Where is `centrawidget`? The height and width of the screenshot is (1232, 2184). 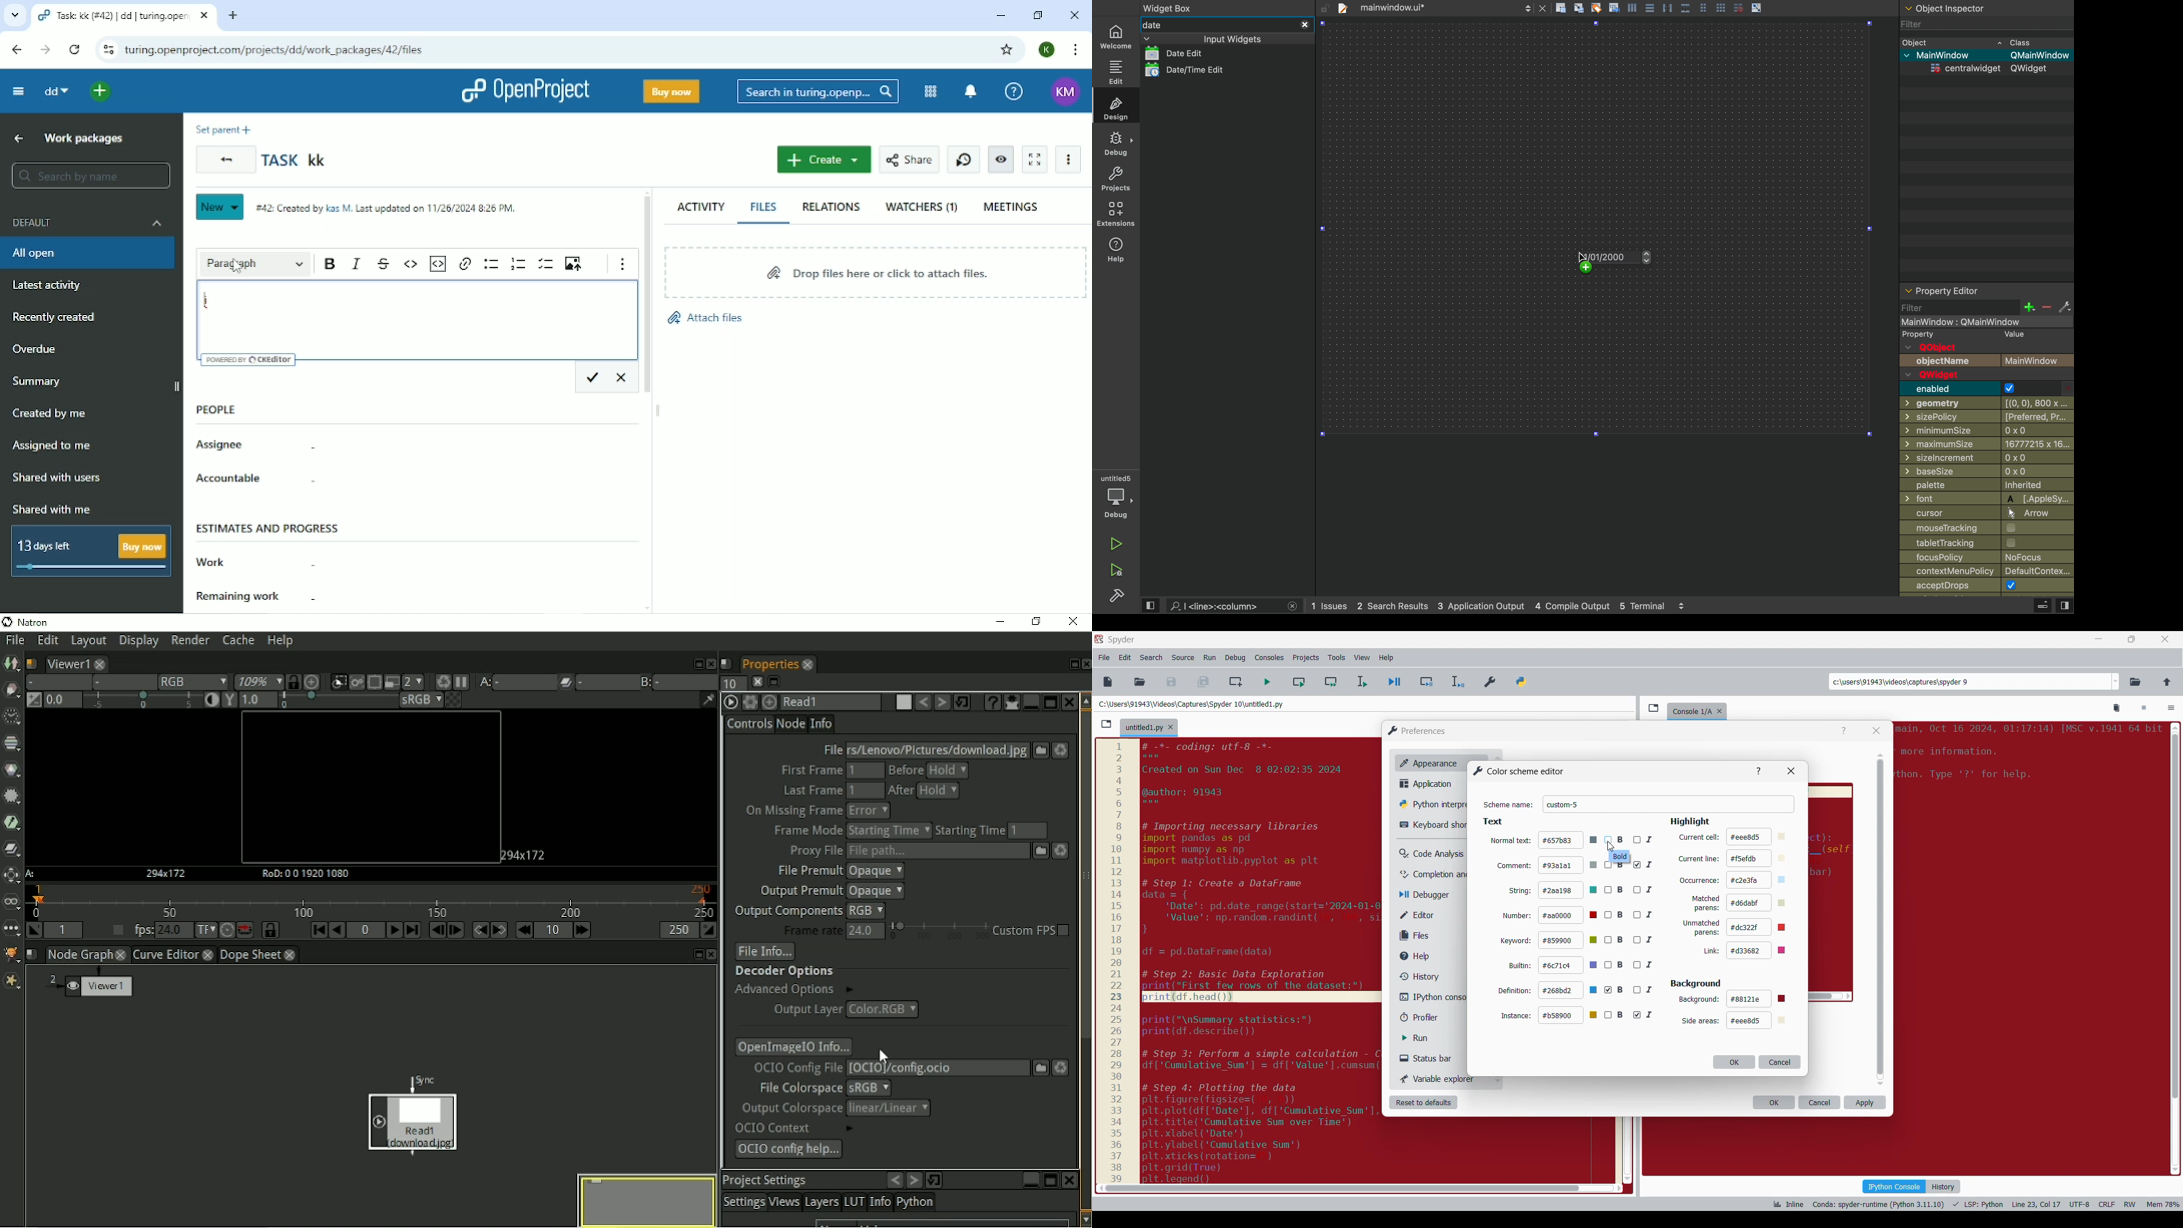 centrawidget is located at coordinates (1989, 71).